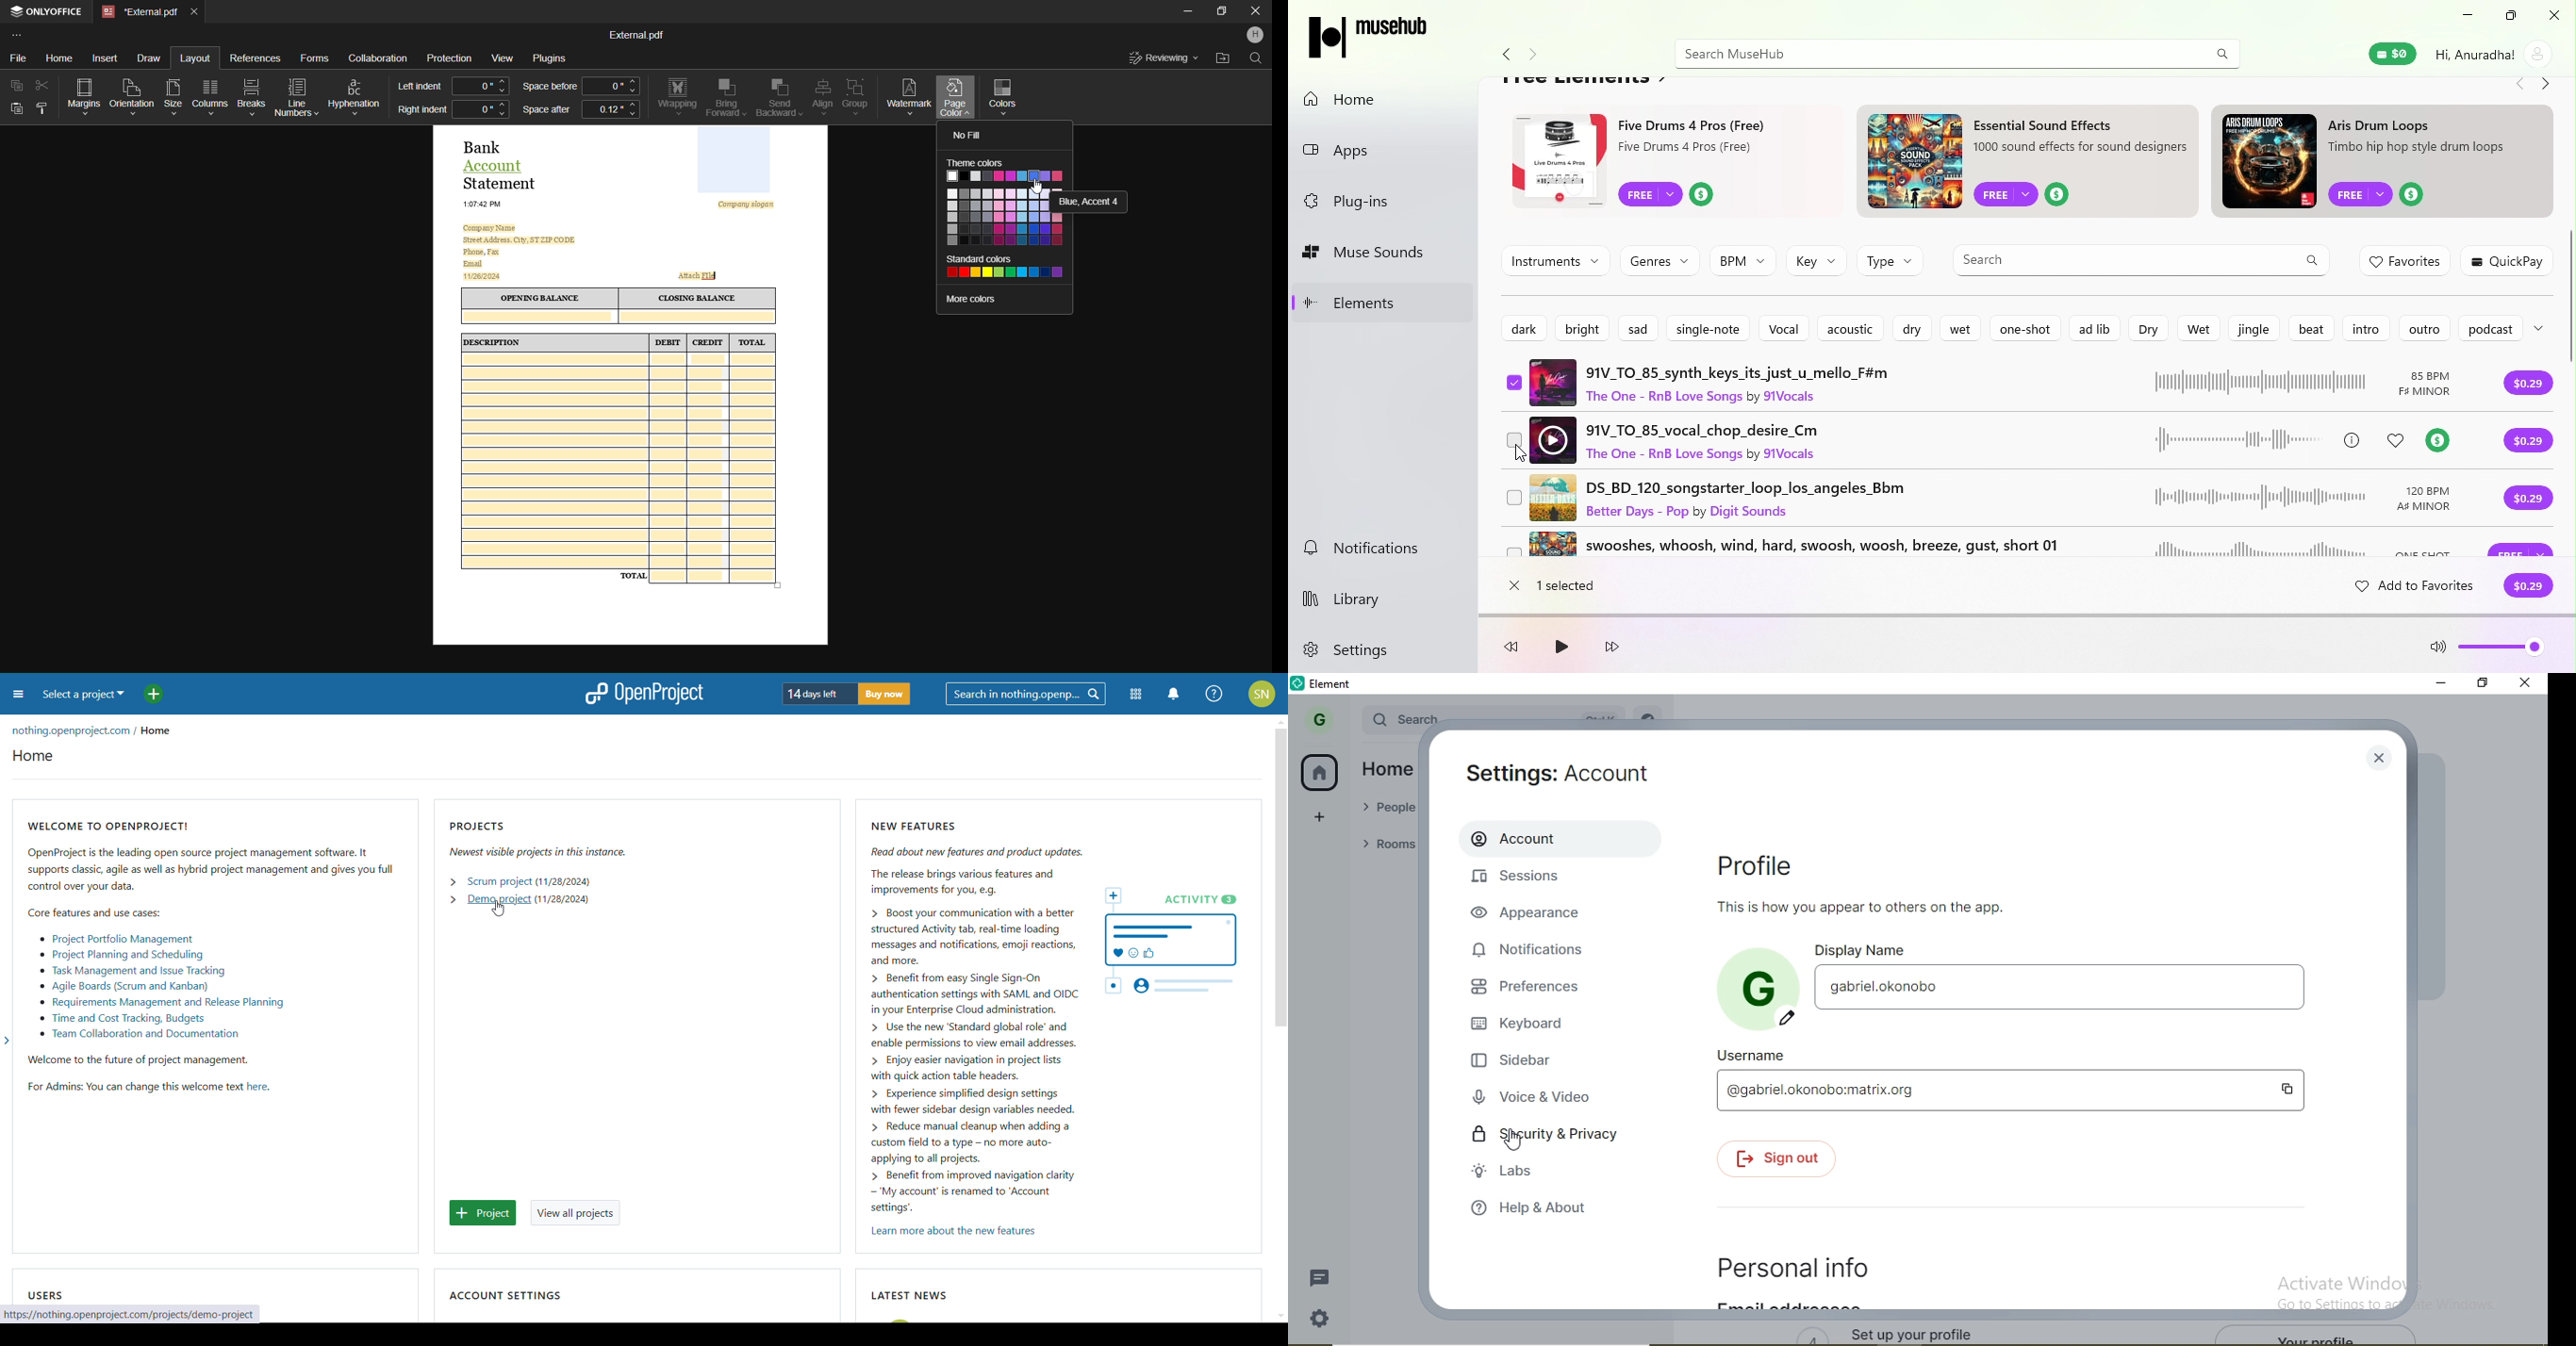 This screenshot has width=2576, height=1372. I want to click on close, so click(2379, 763).